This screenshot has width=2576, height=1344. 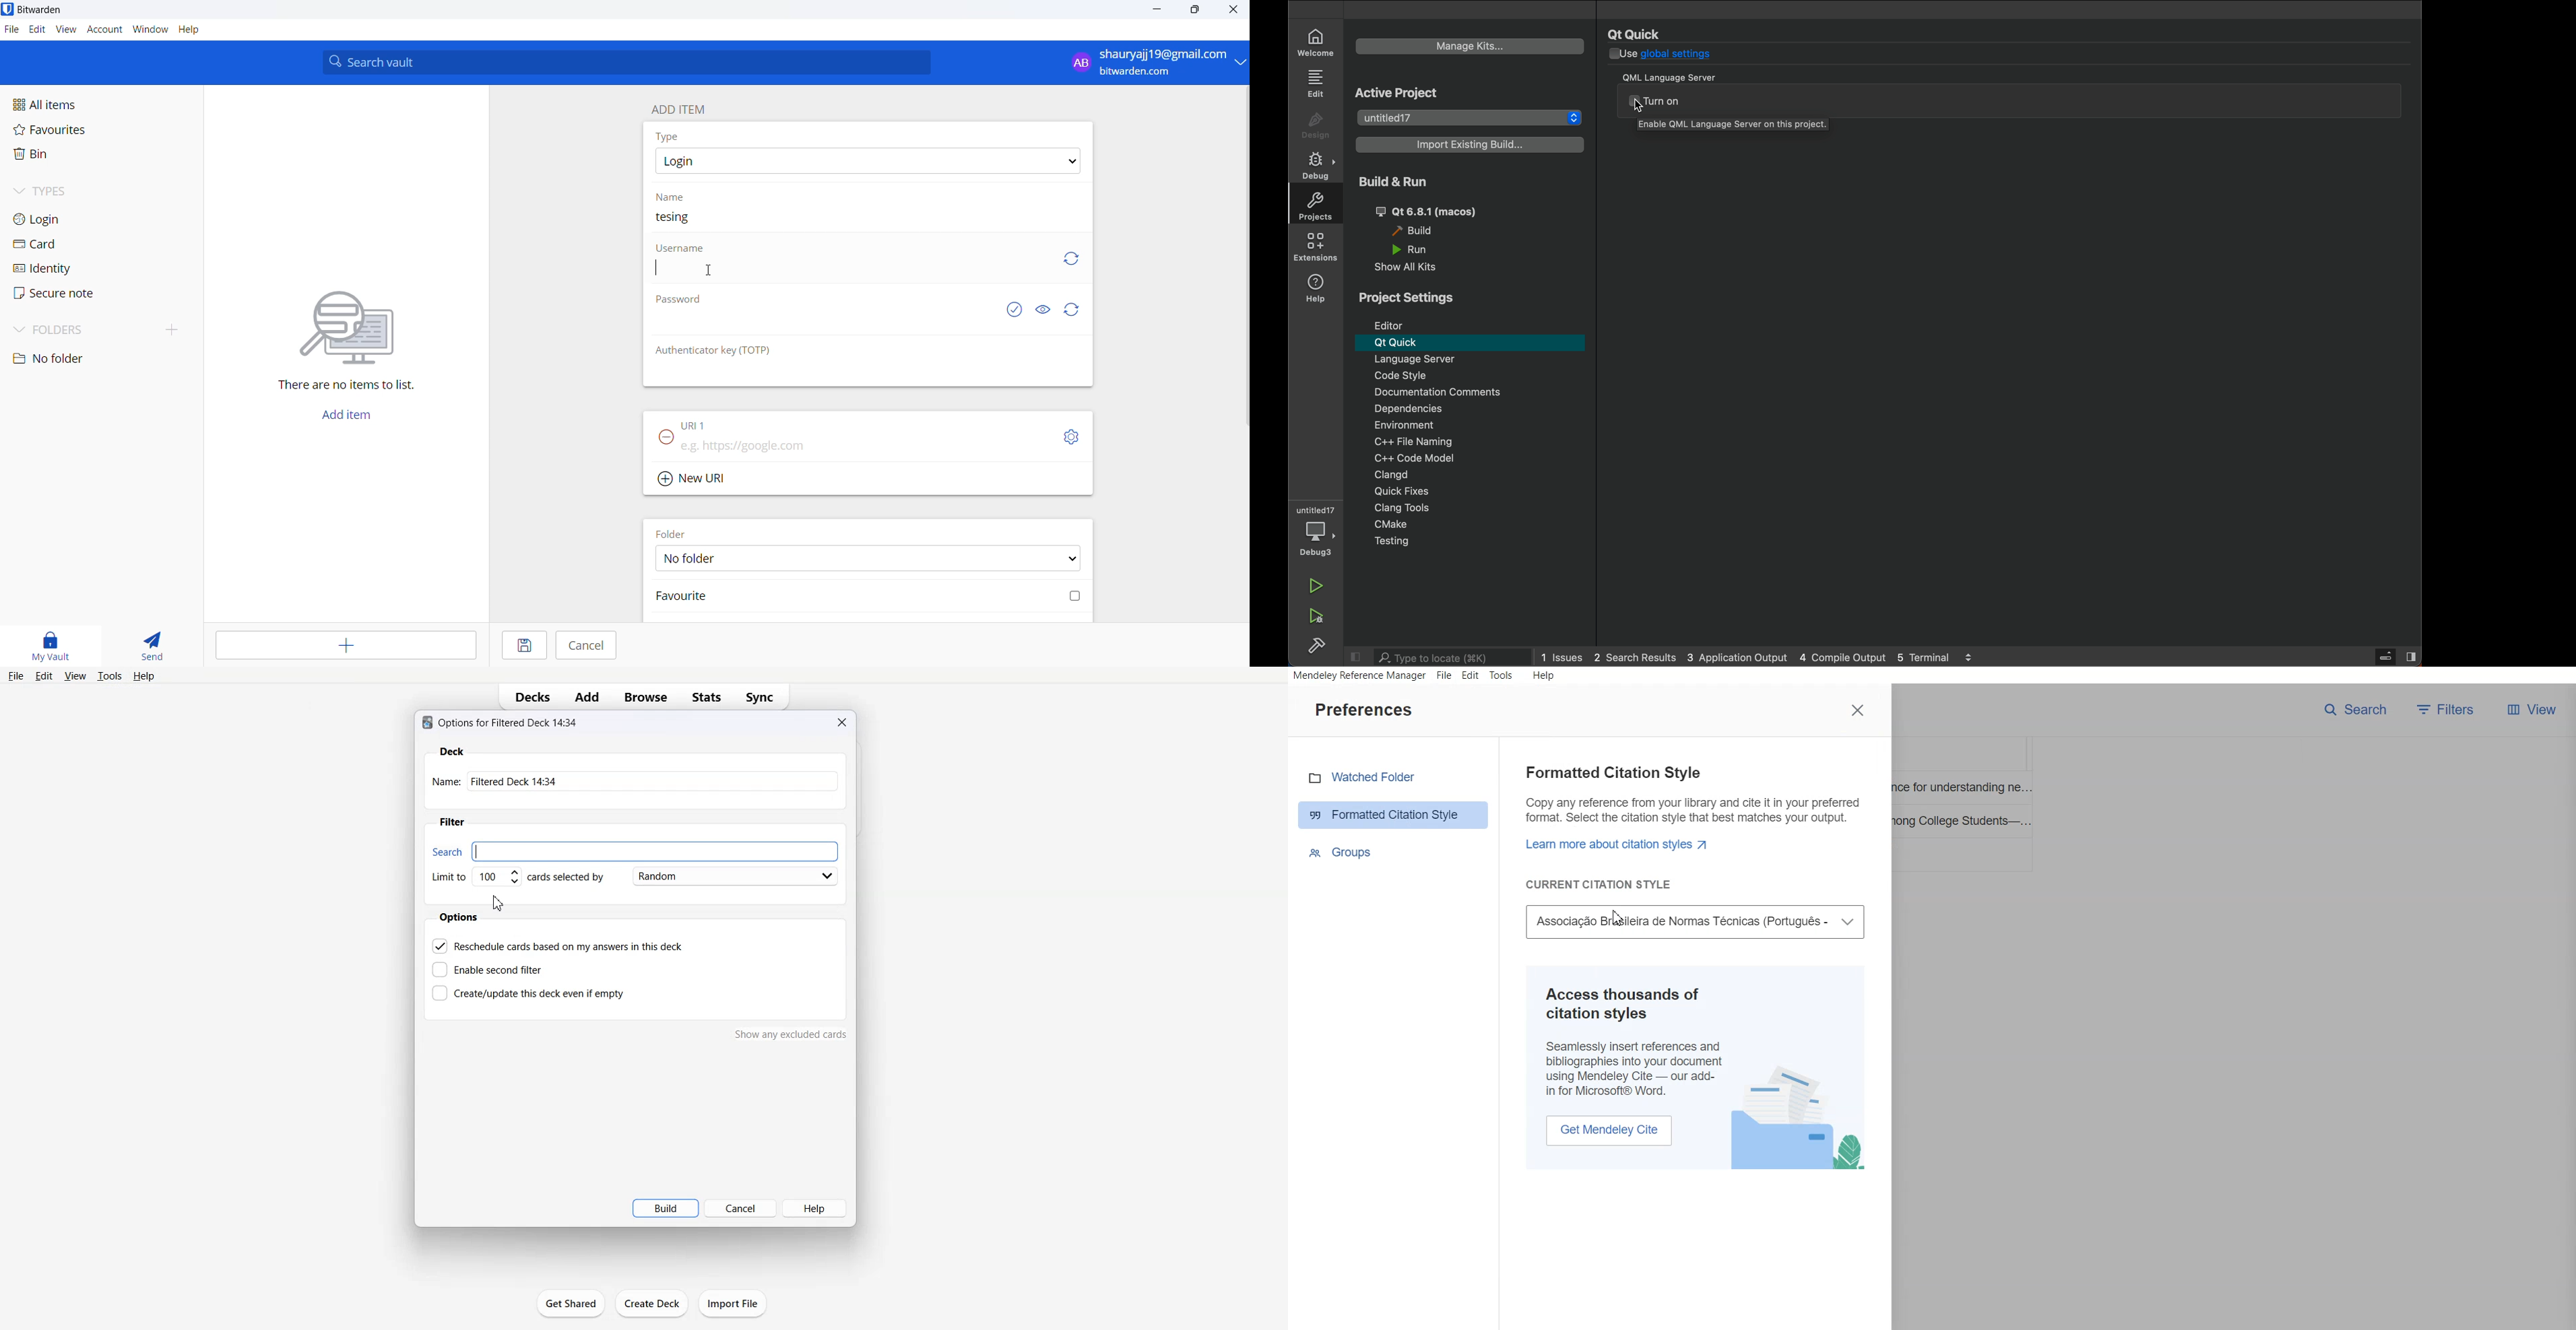 I want to click on login, so click(x=76, y=222).